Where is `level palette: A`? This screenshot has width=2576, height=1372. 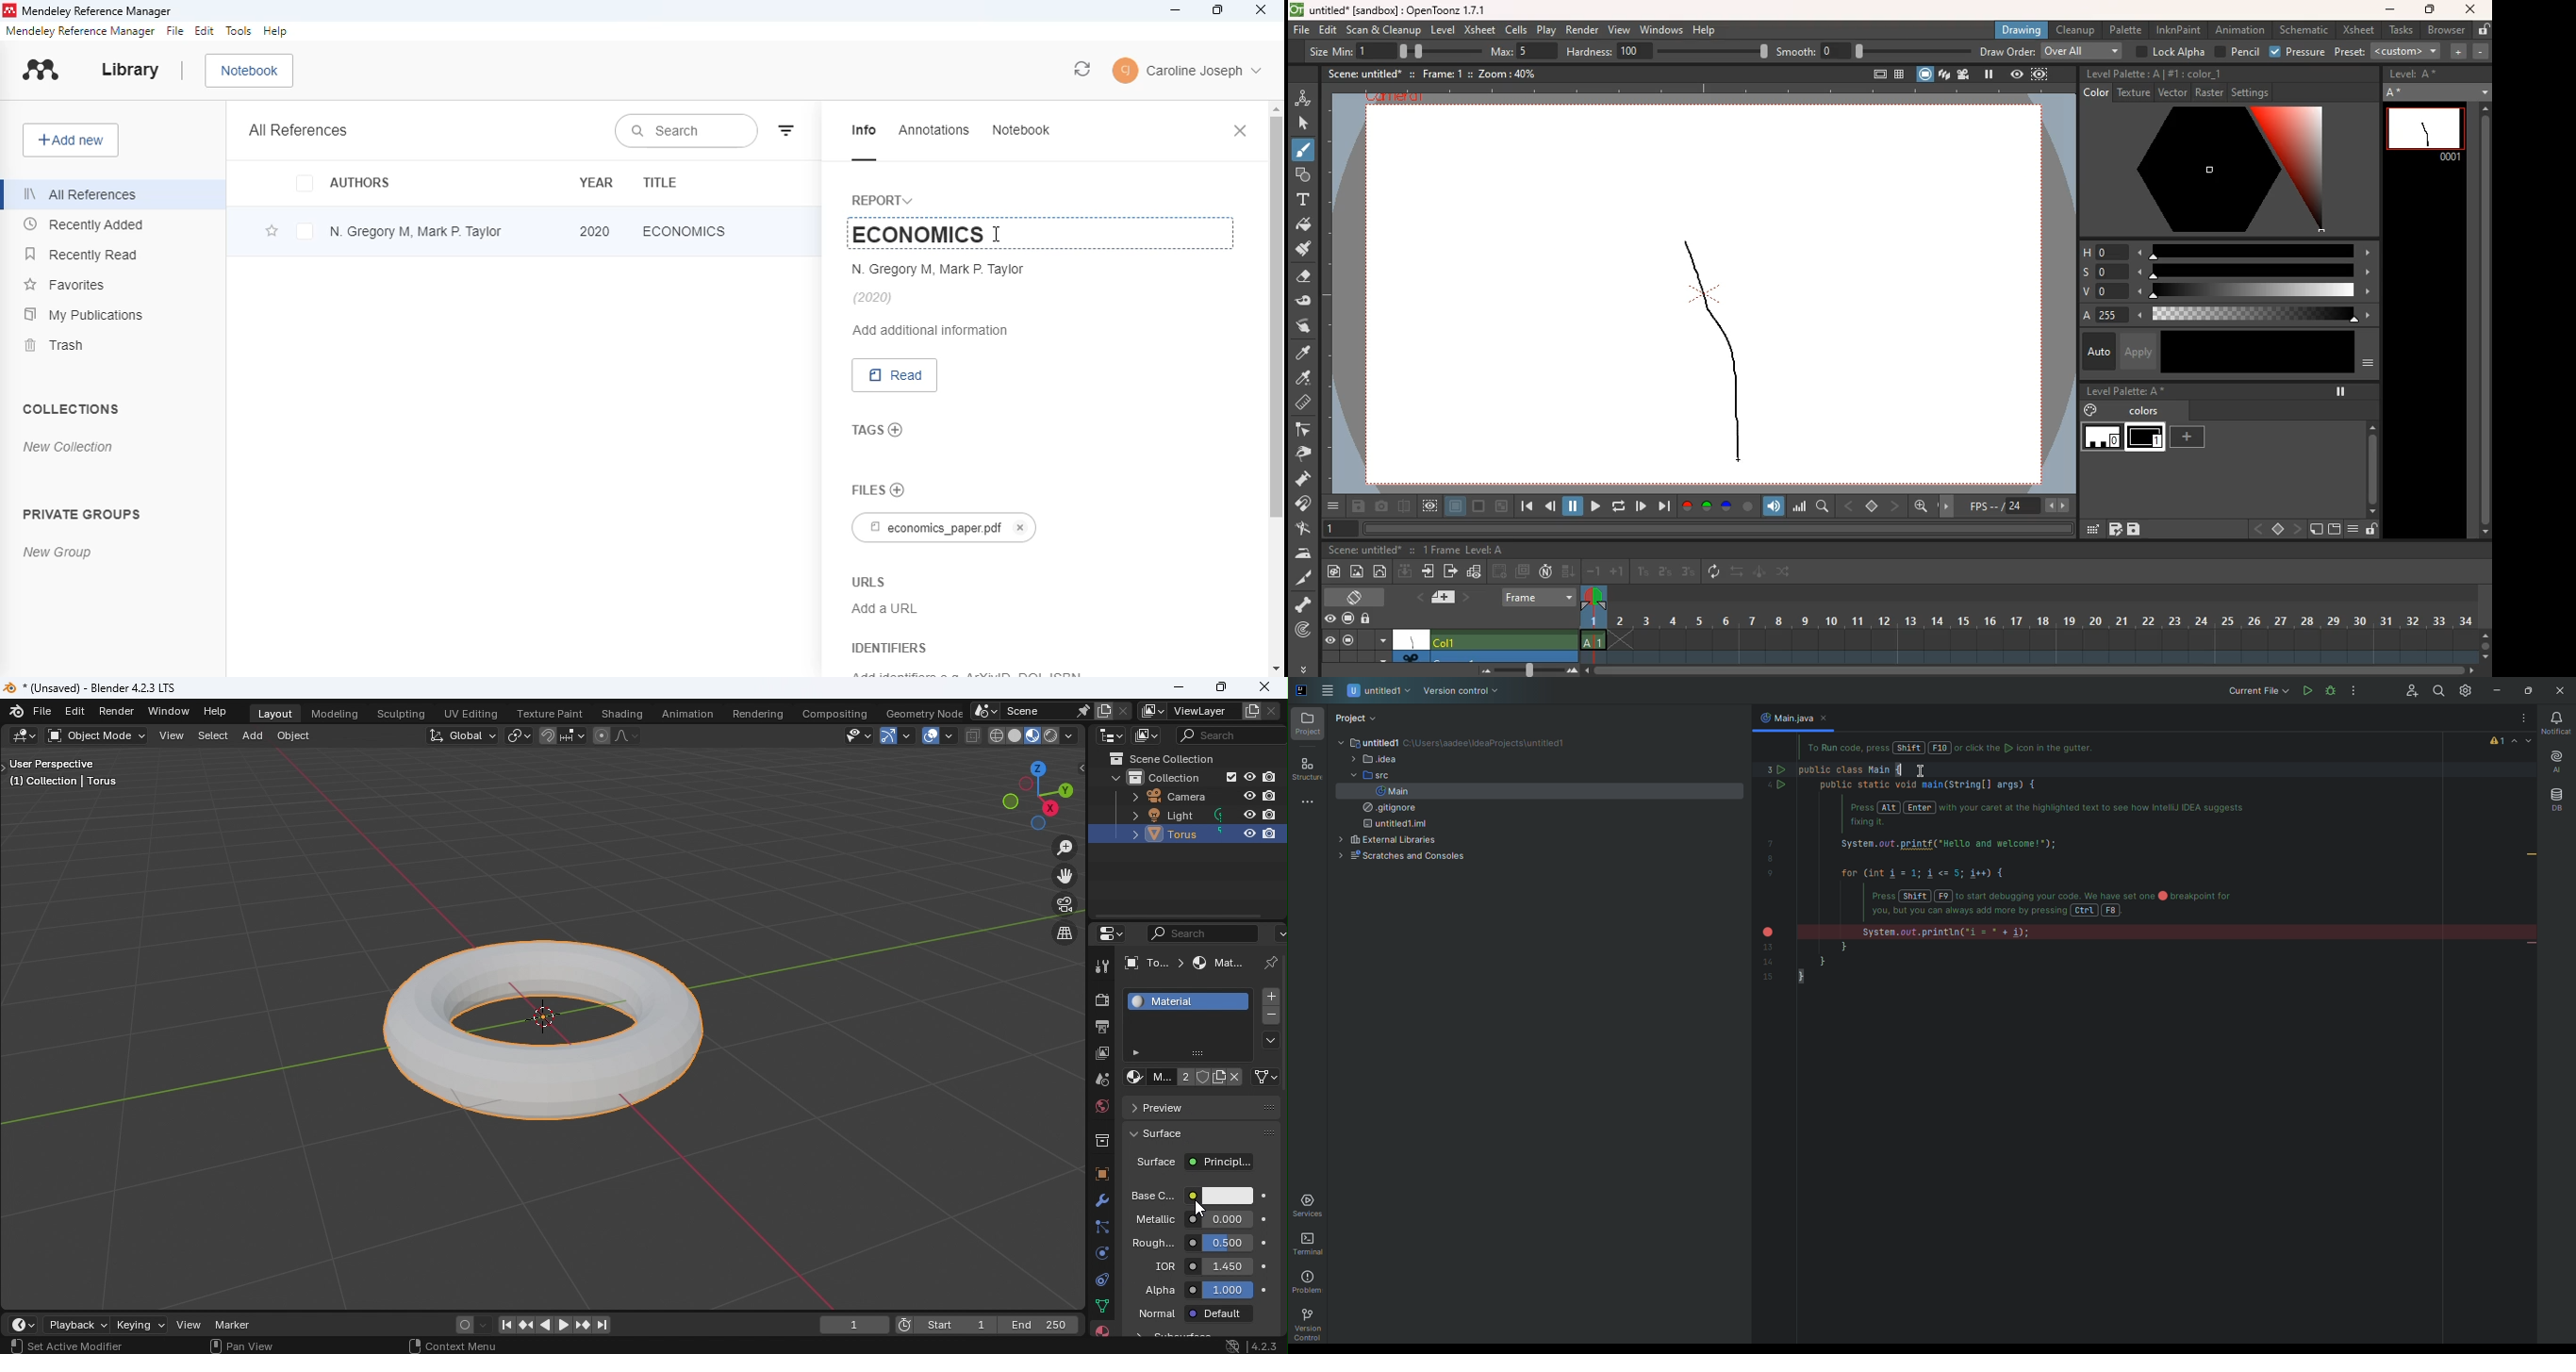 level palette: A is located at coordinates (2123, 74).